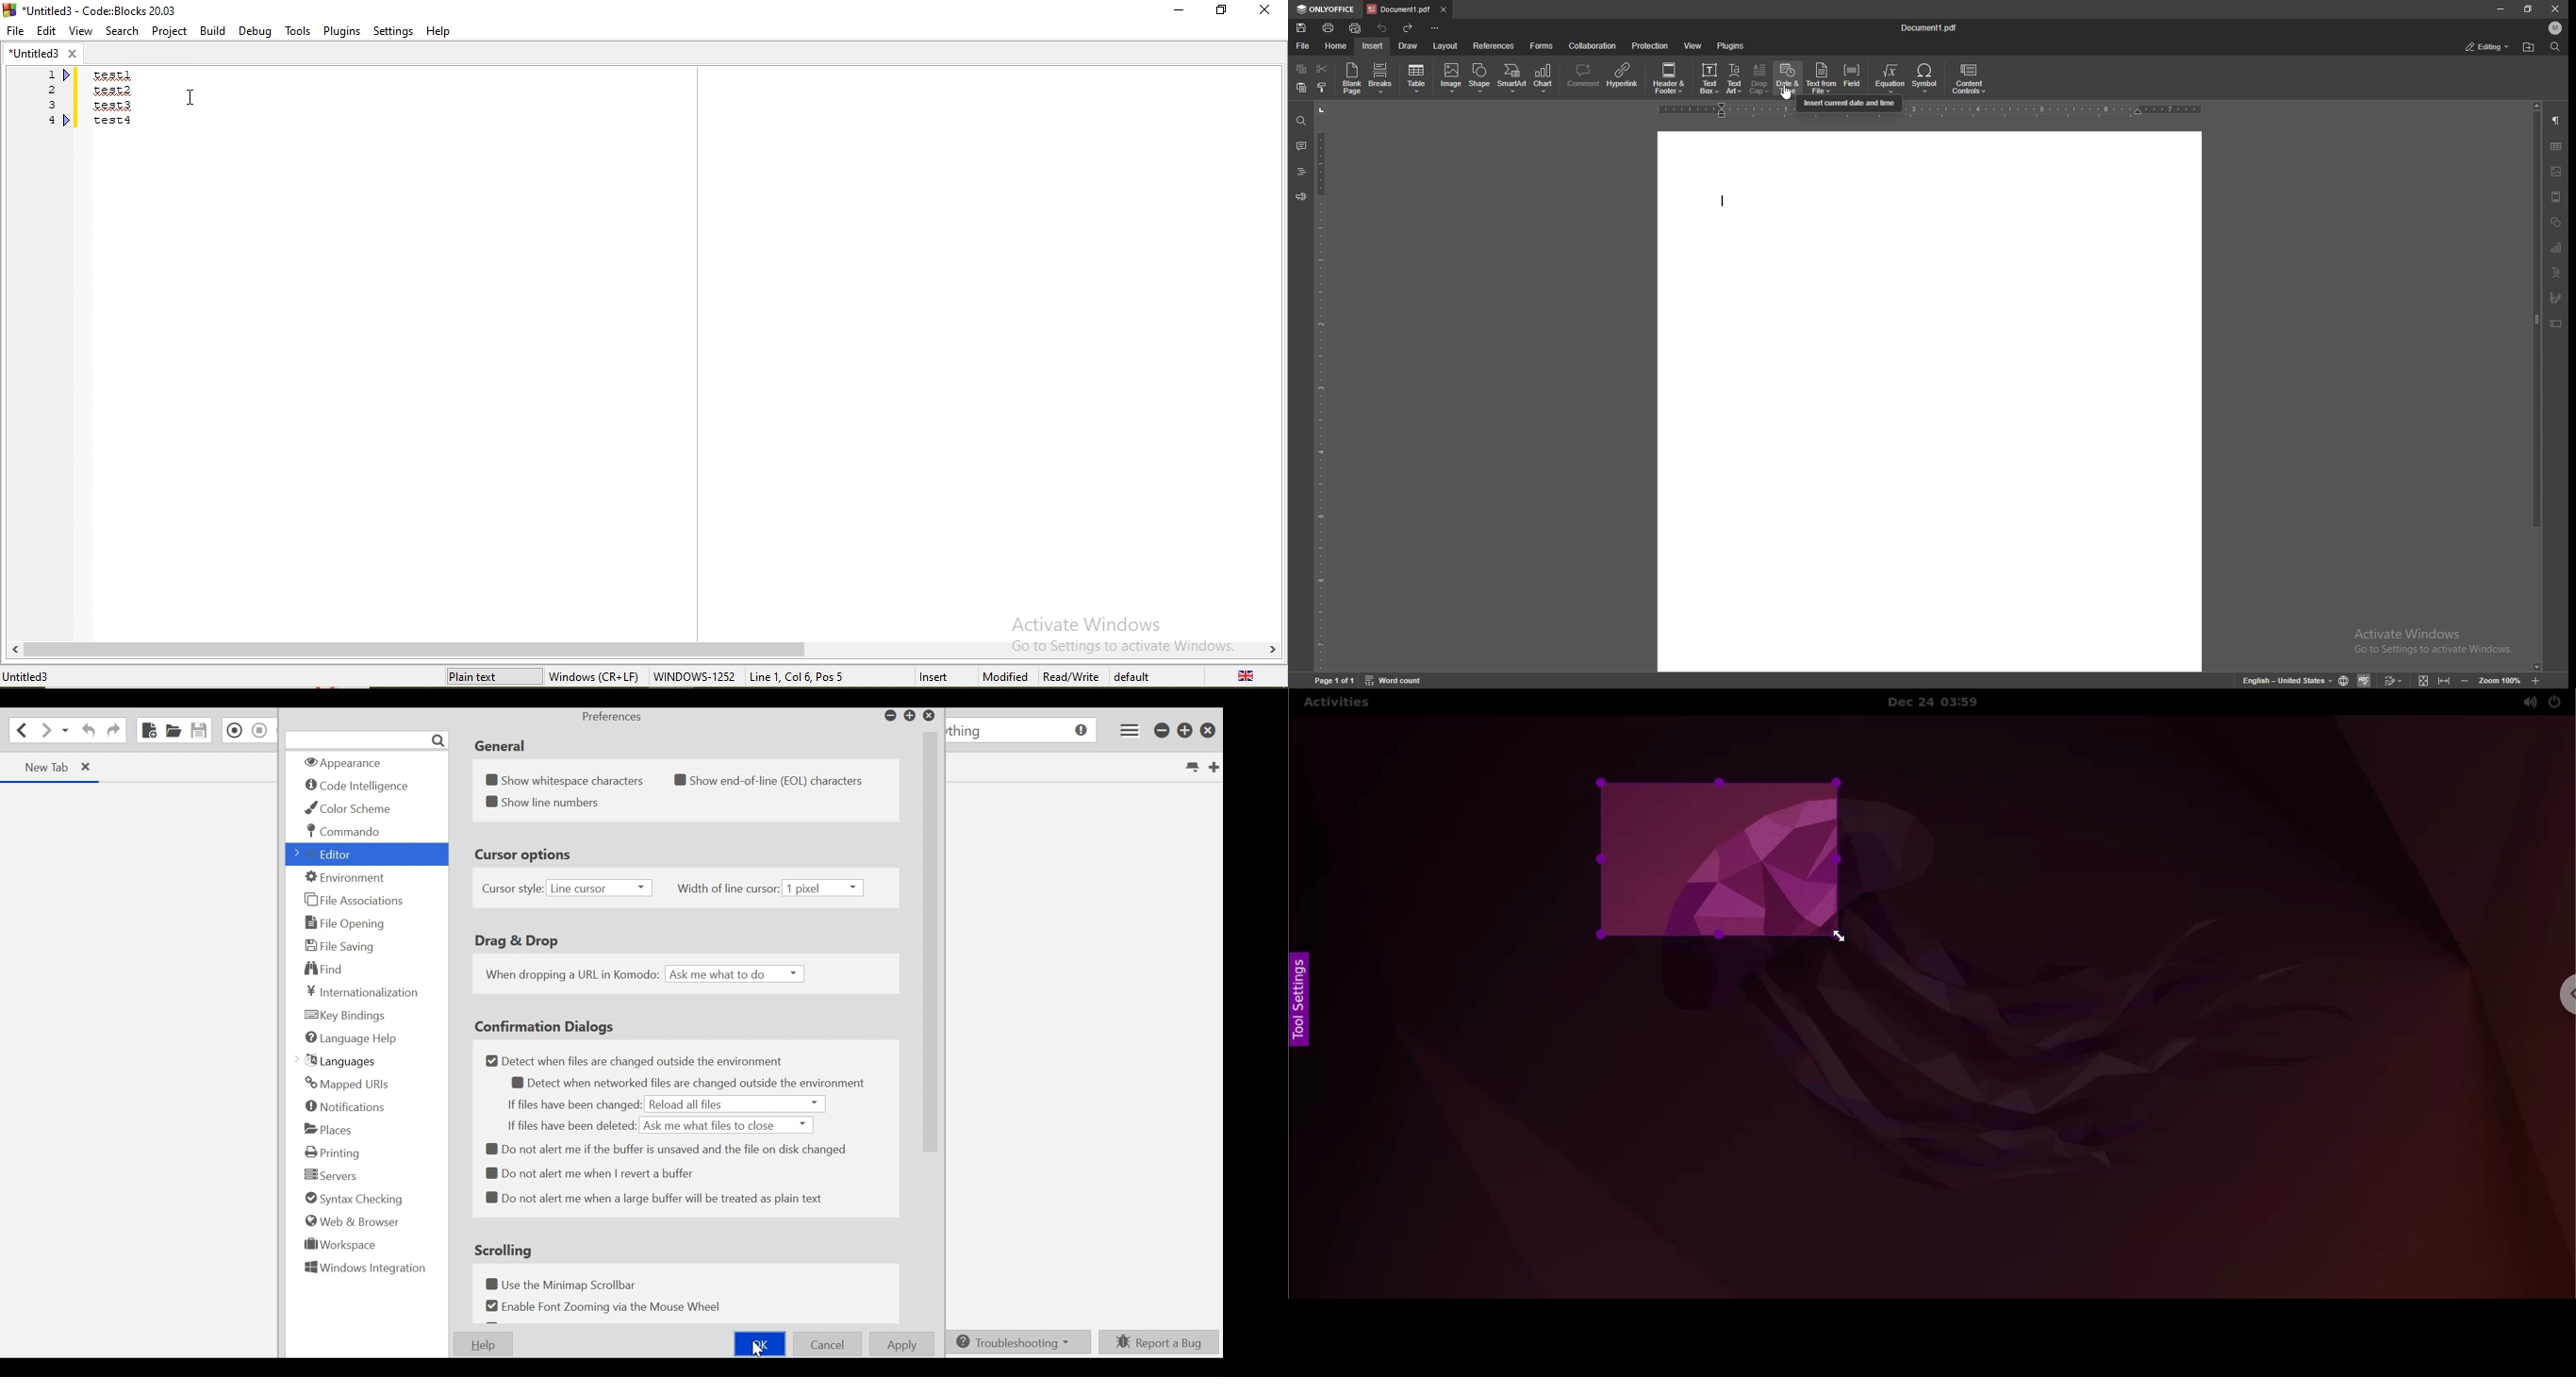 The height and width of the screenshot is (1400, 2576). I want to click on Printing, so click(334, 1153).